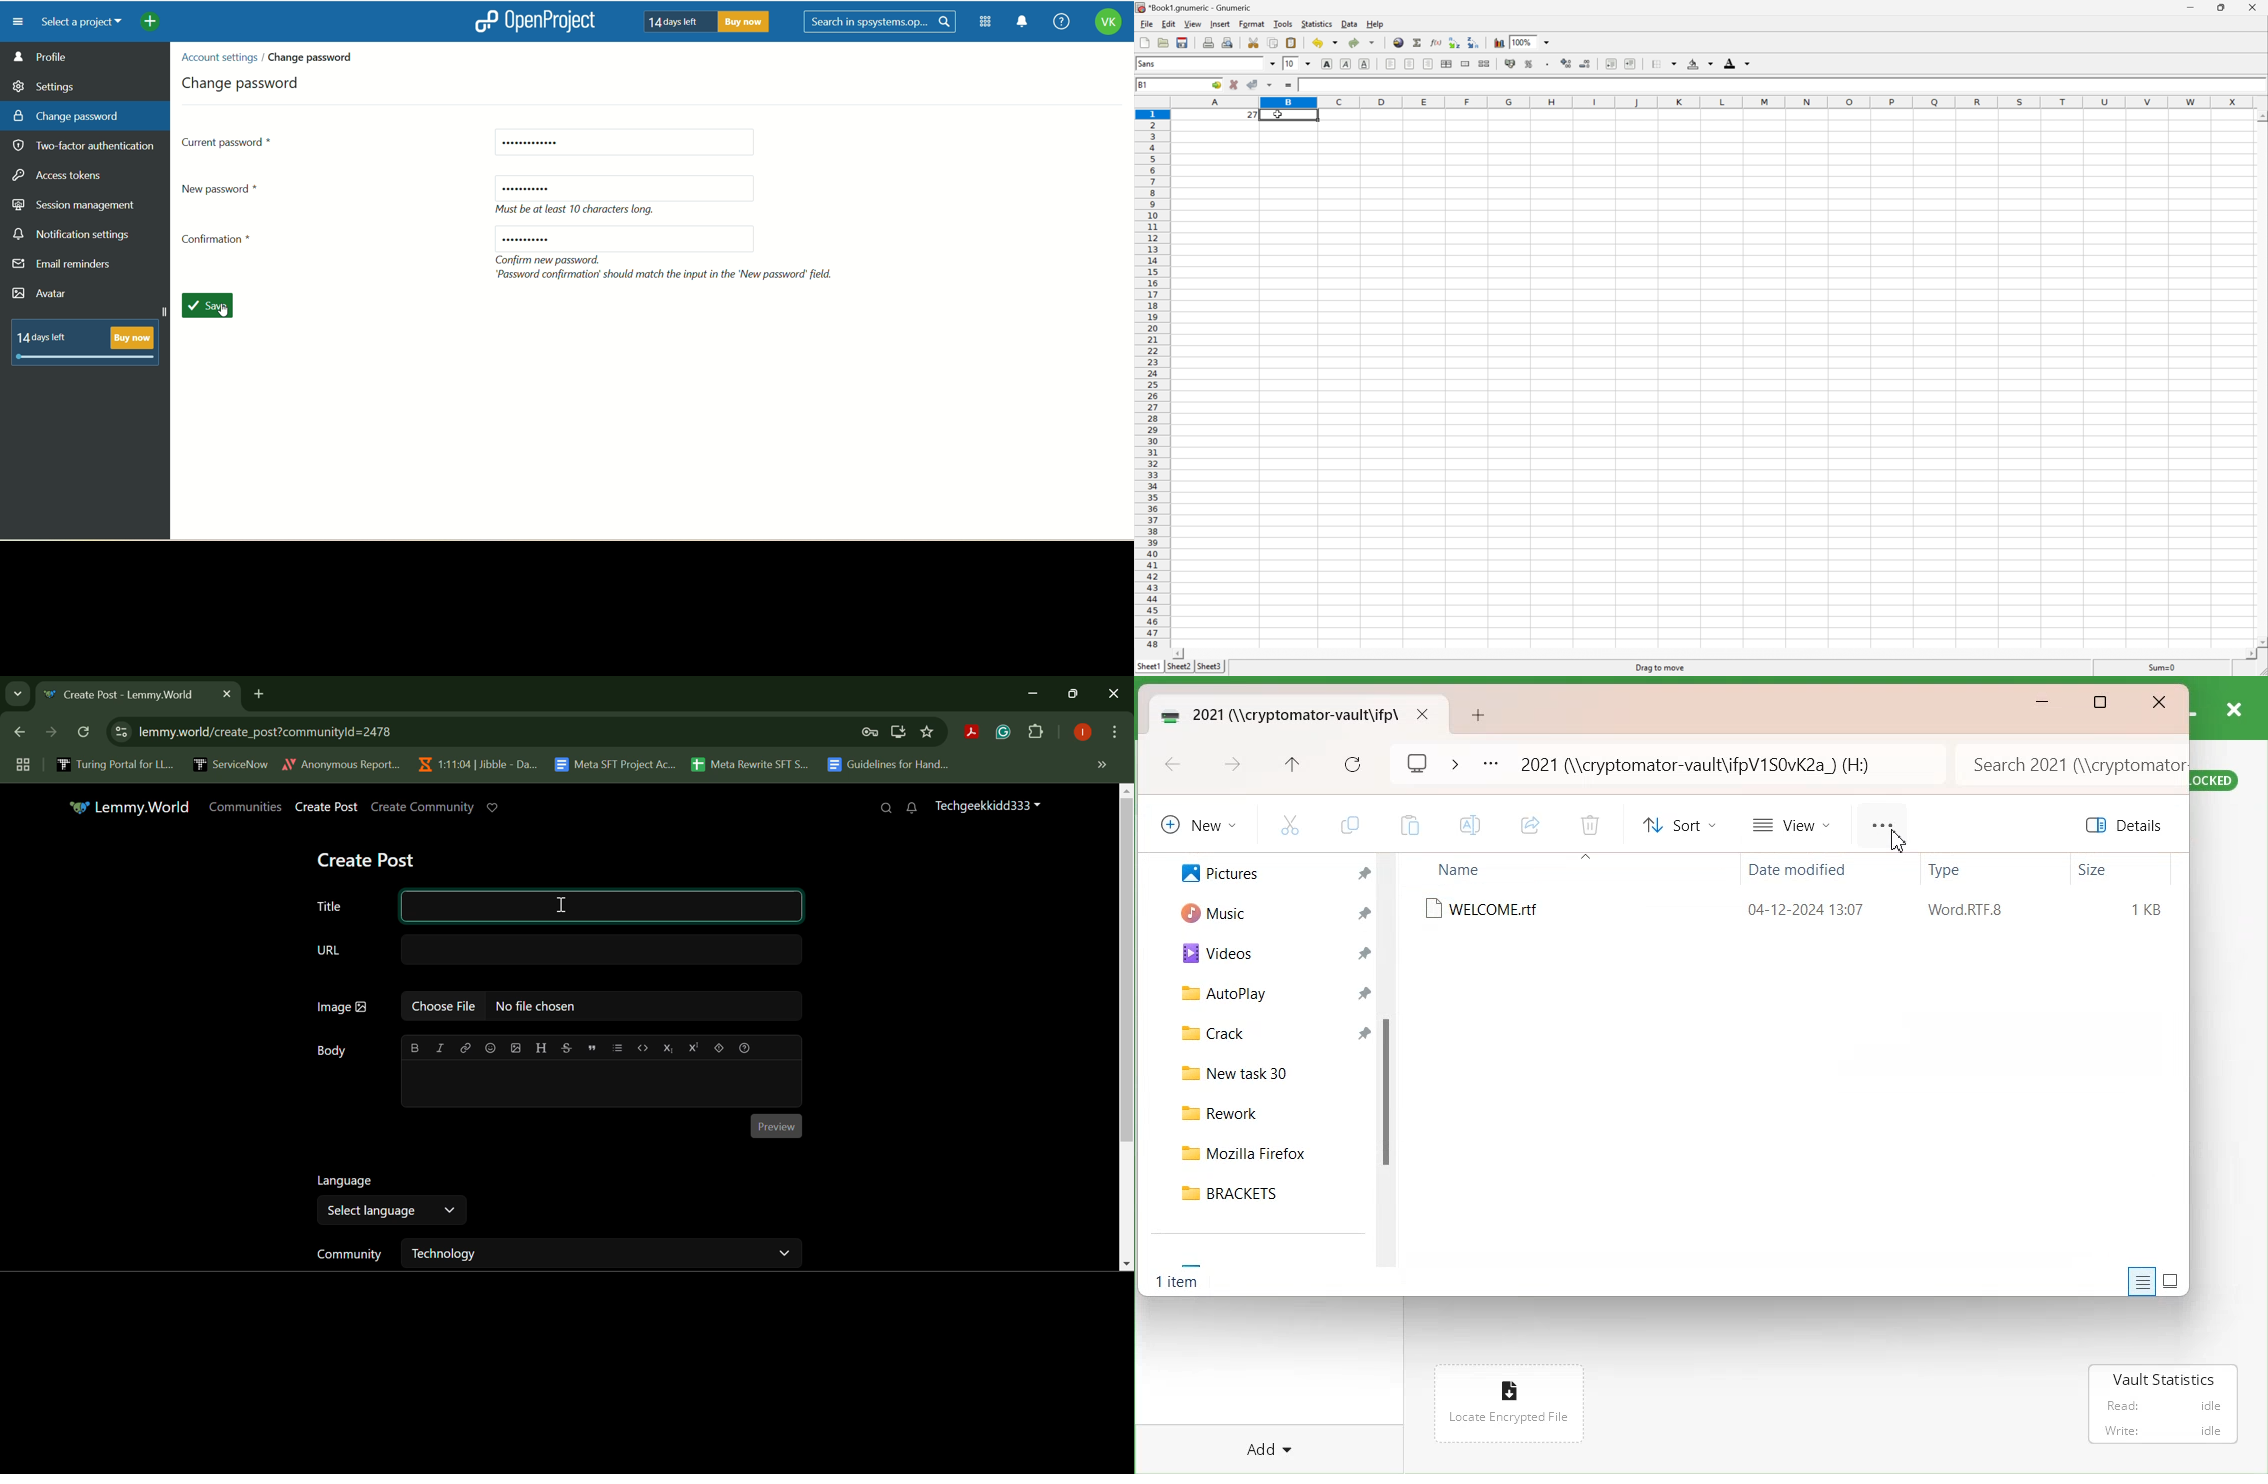 The image size is (2268, 1484). I want to click on 27, so click(1305, 84).